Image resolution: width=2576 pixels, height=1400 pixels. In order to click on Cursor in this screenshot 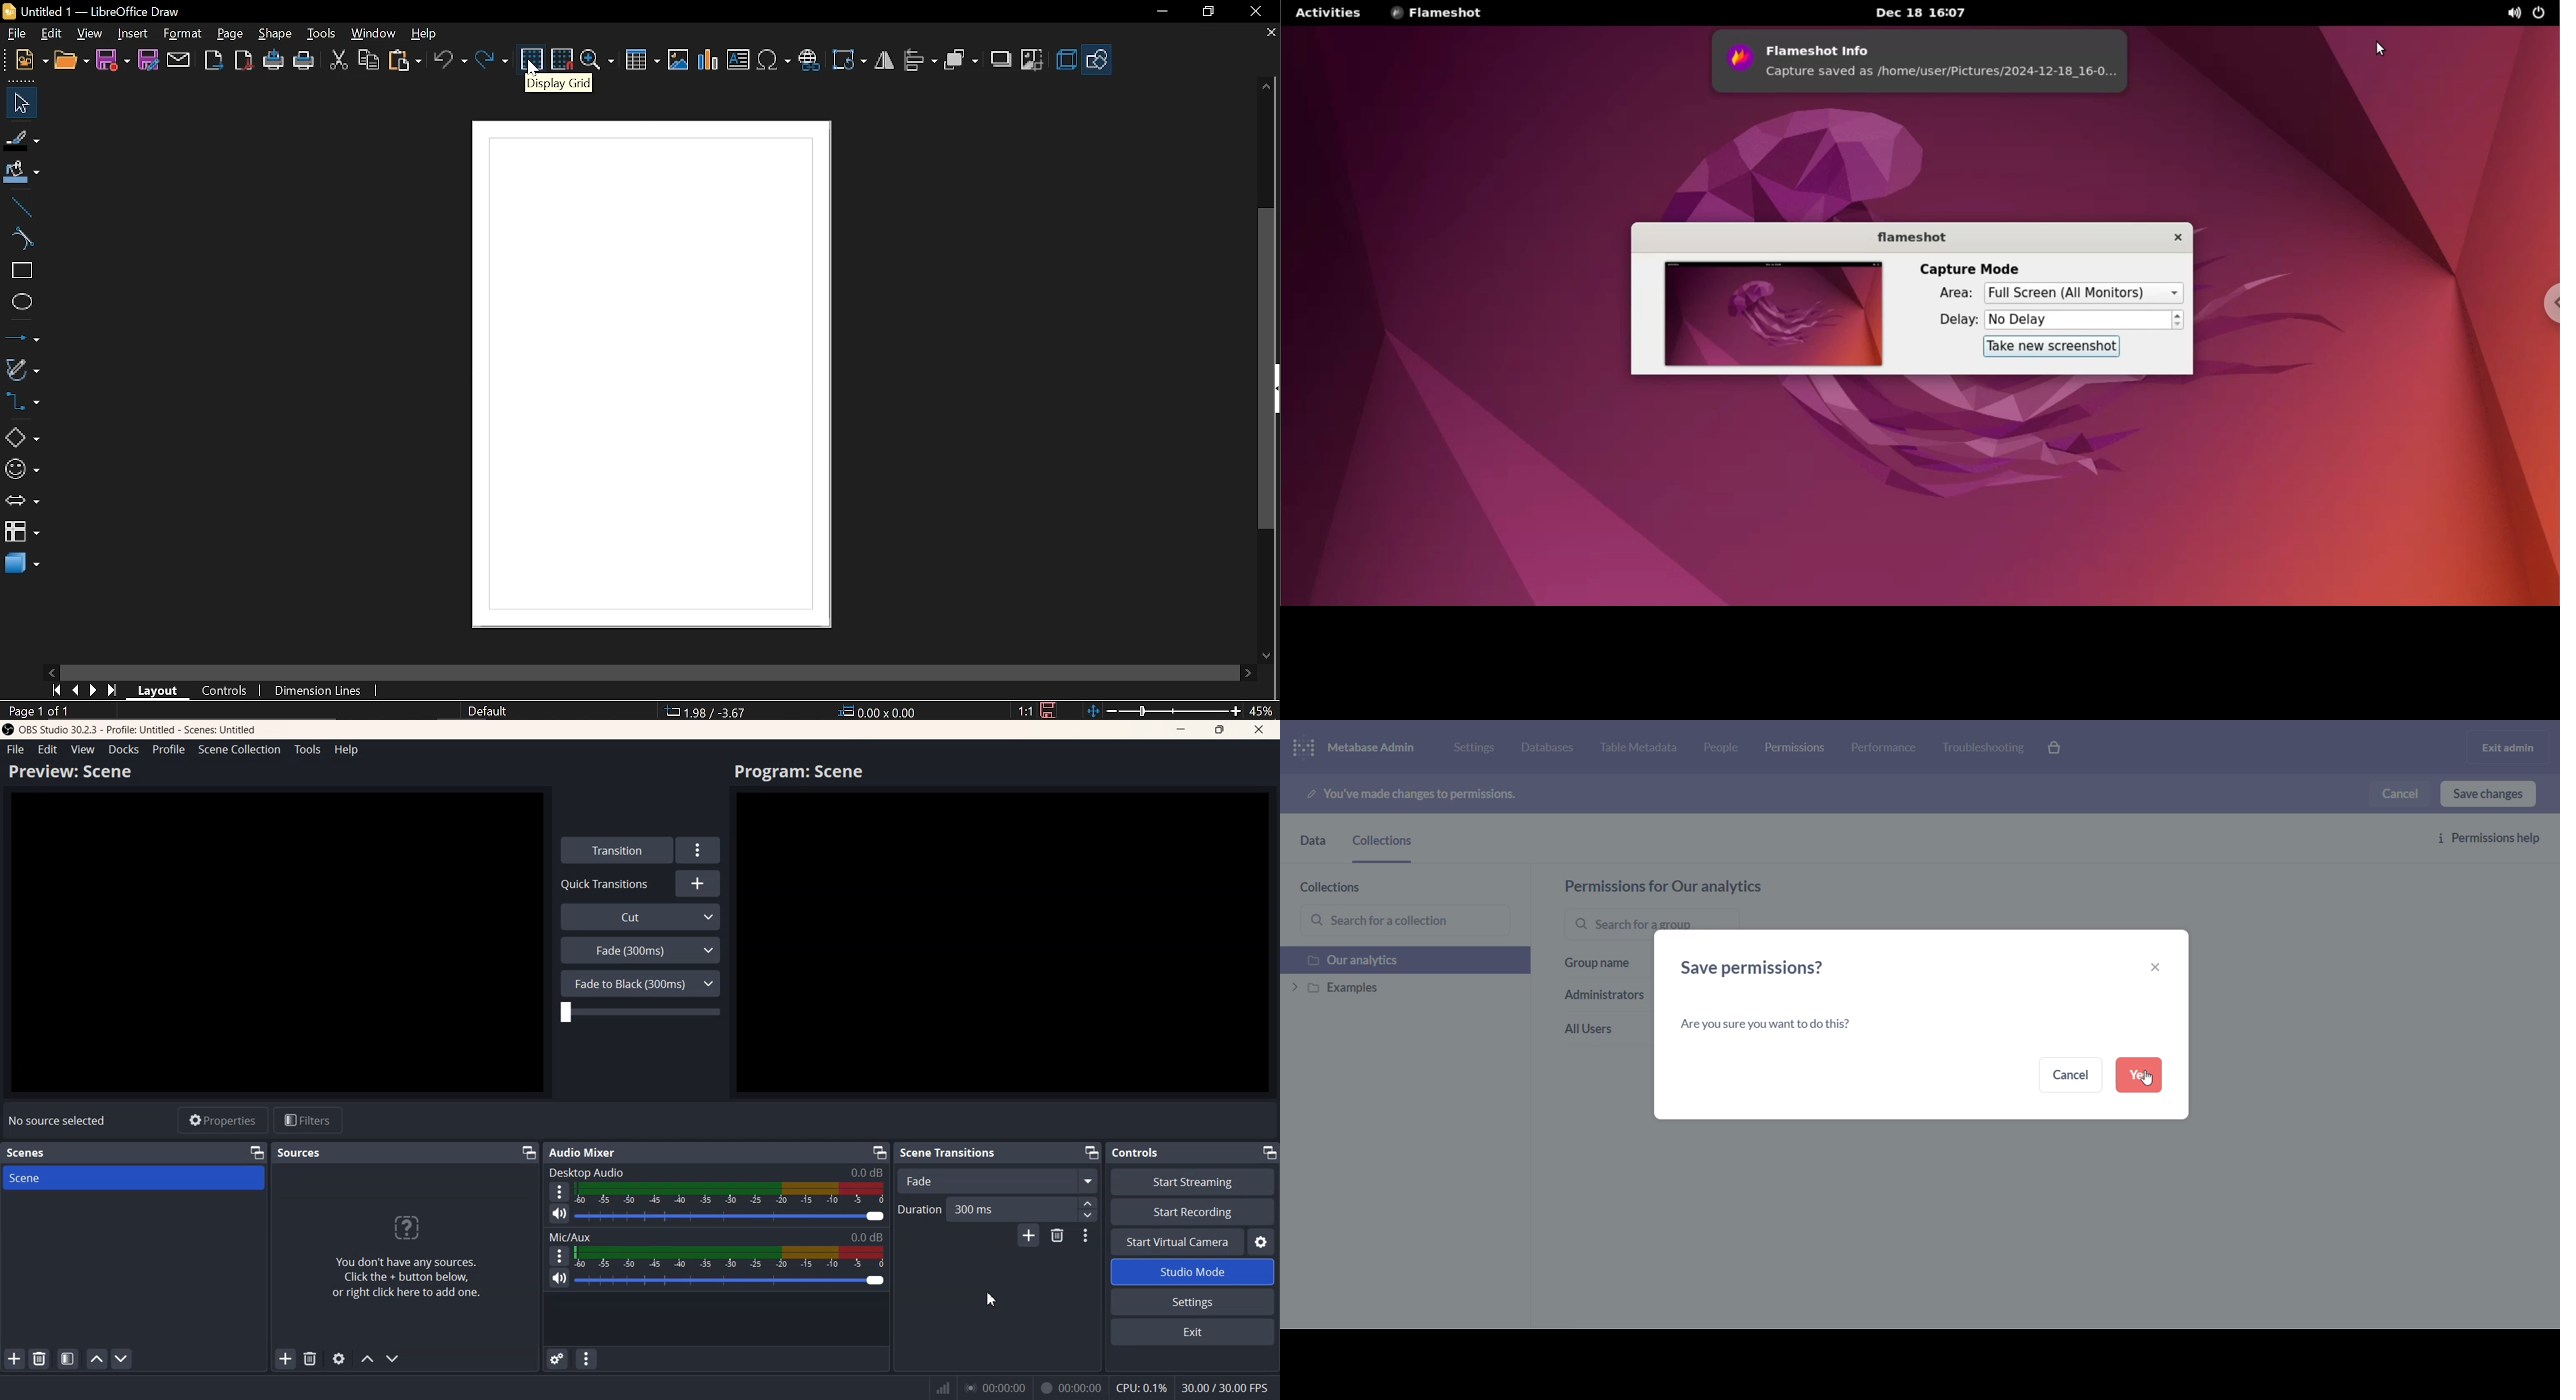, I will do `click(992, 1301)`.